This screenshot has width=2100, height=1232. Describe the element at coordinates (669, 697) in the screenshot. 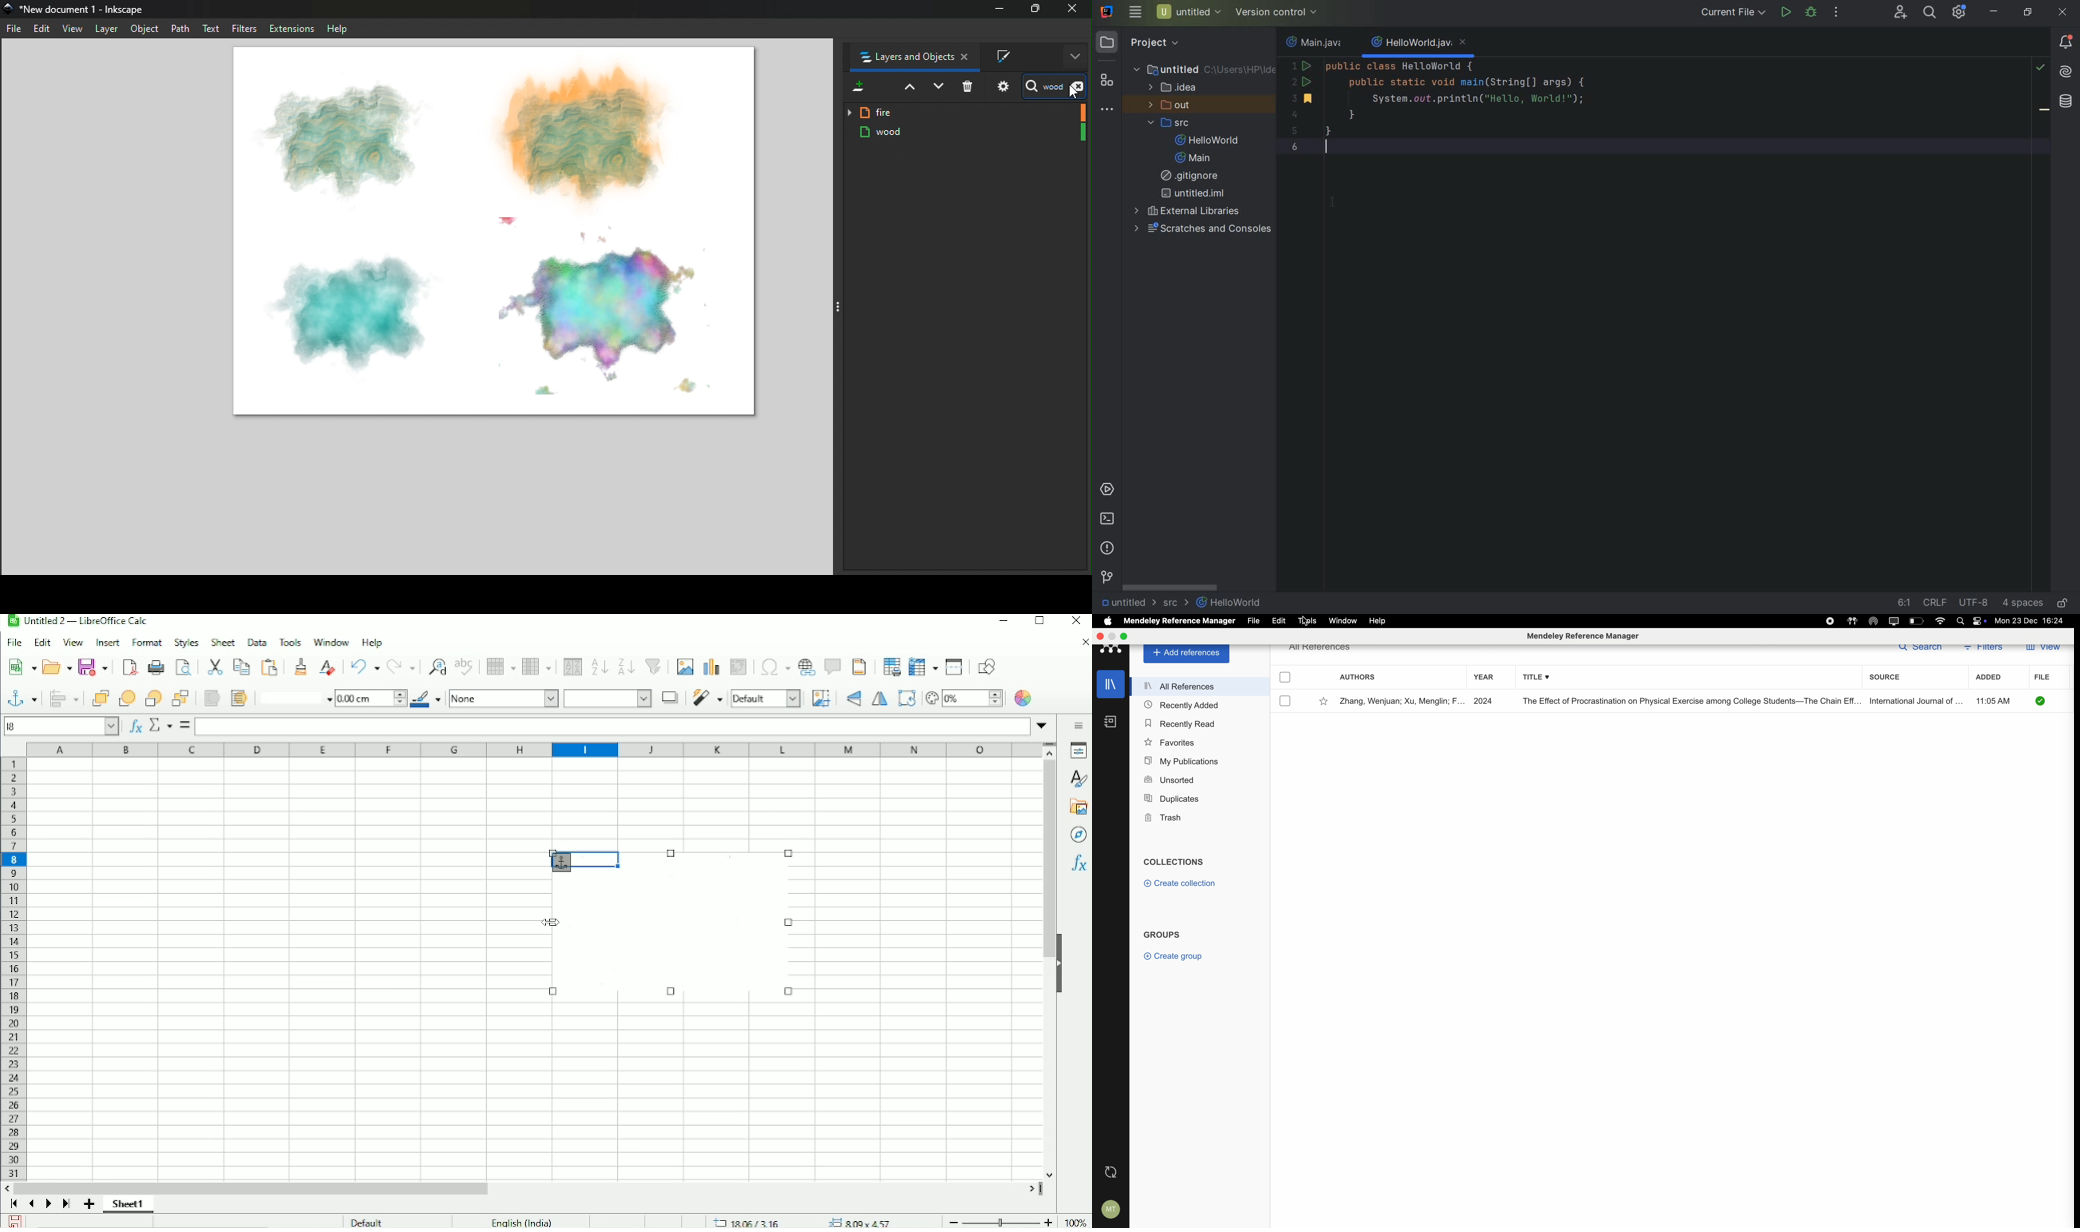

I see `Shadow` at that location.